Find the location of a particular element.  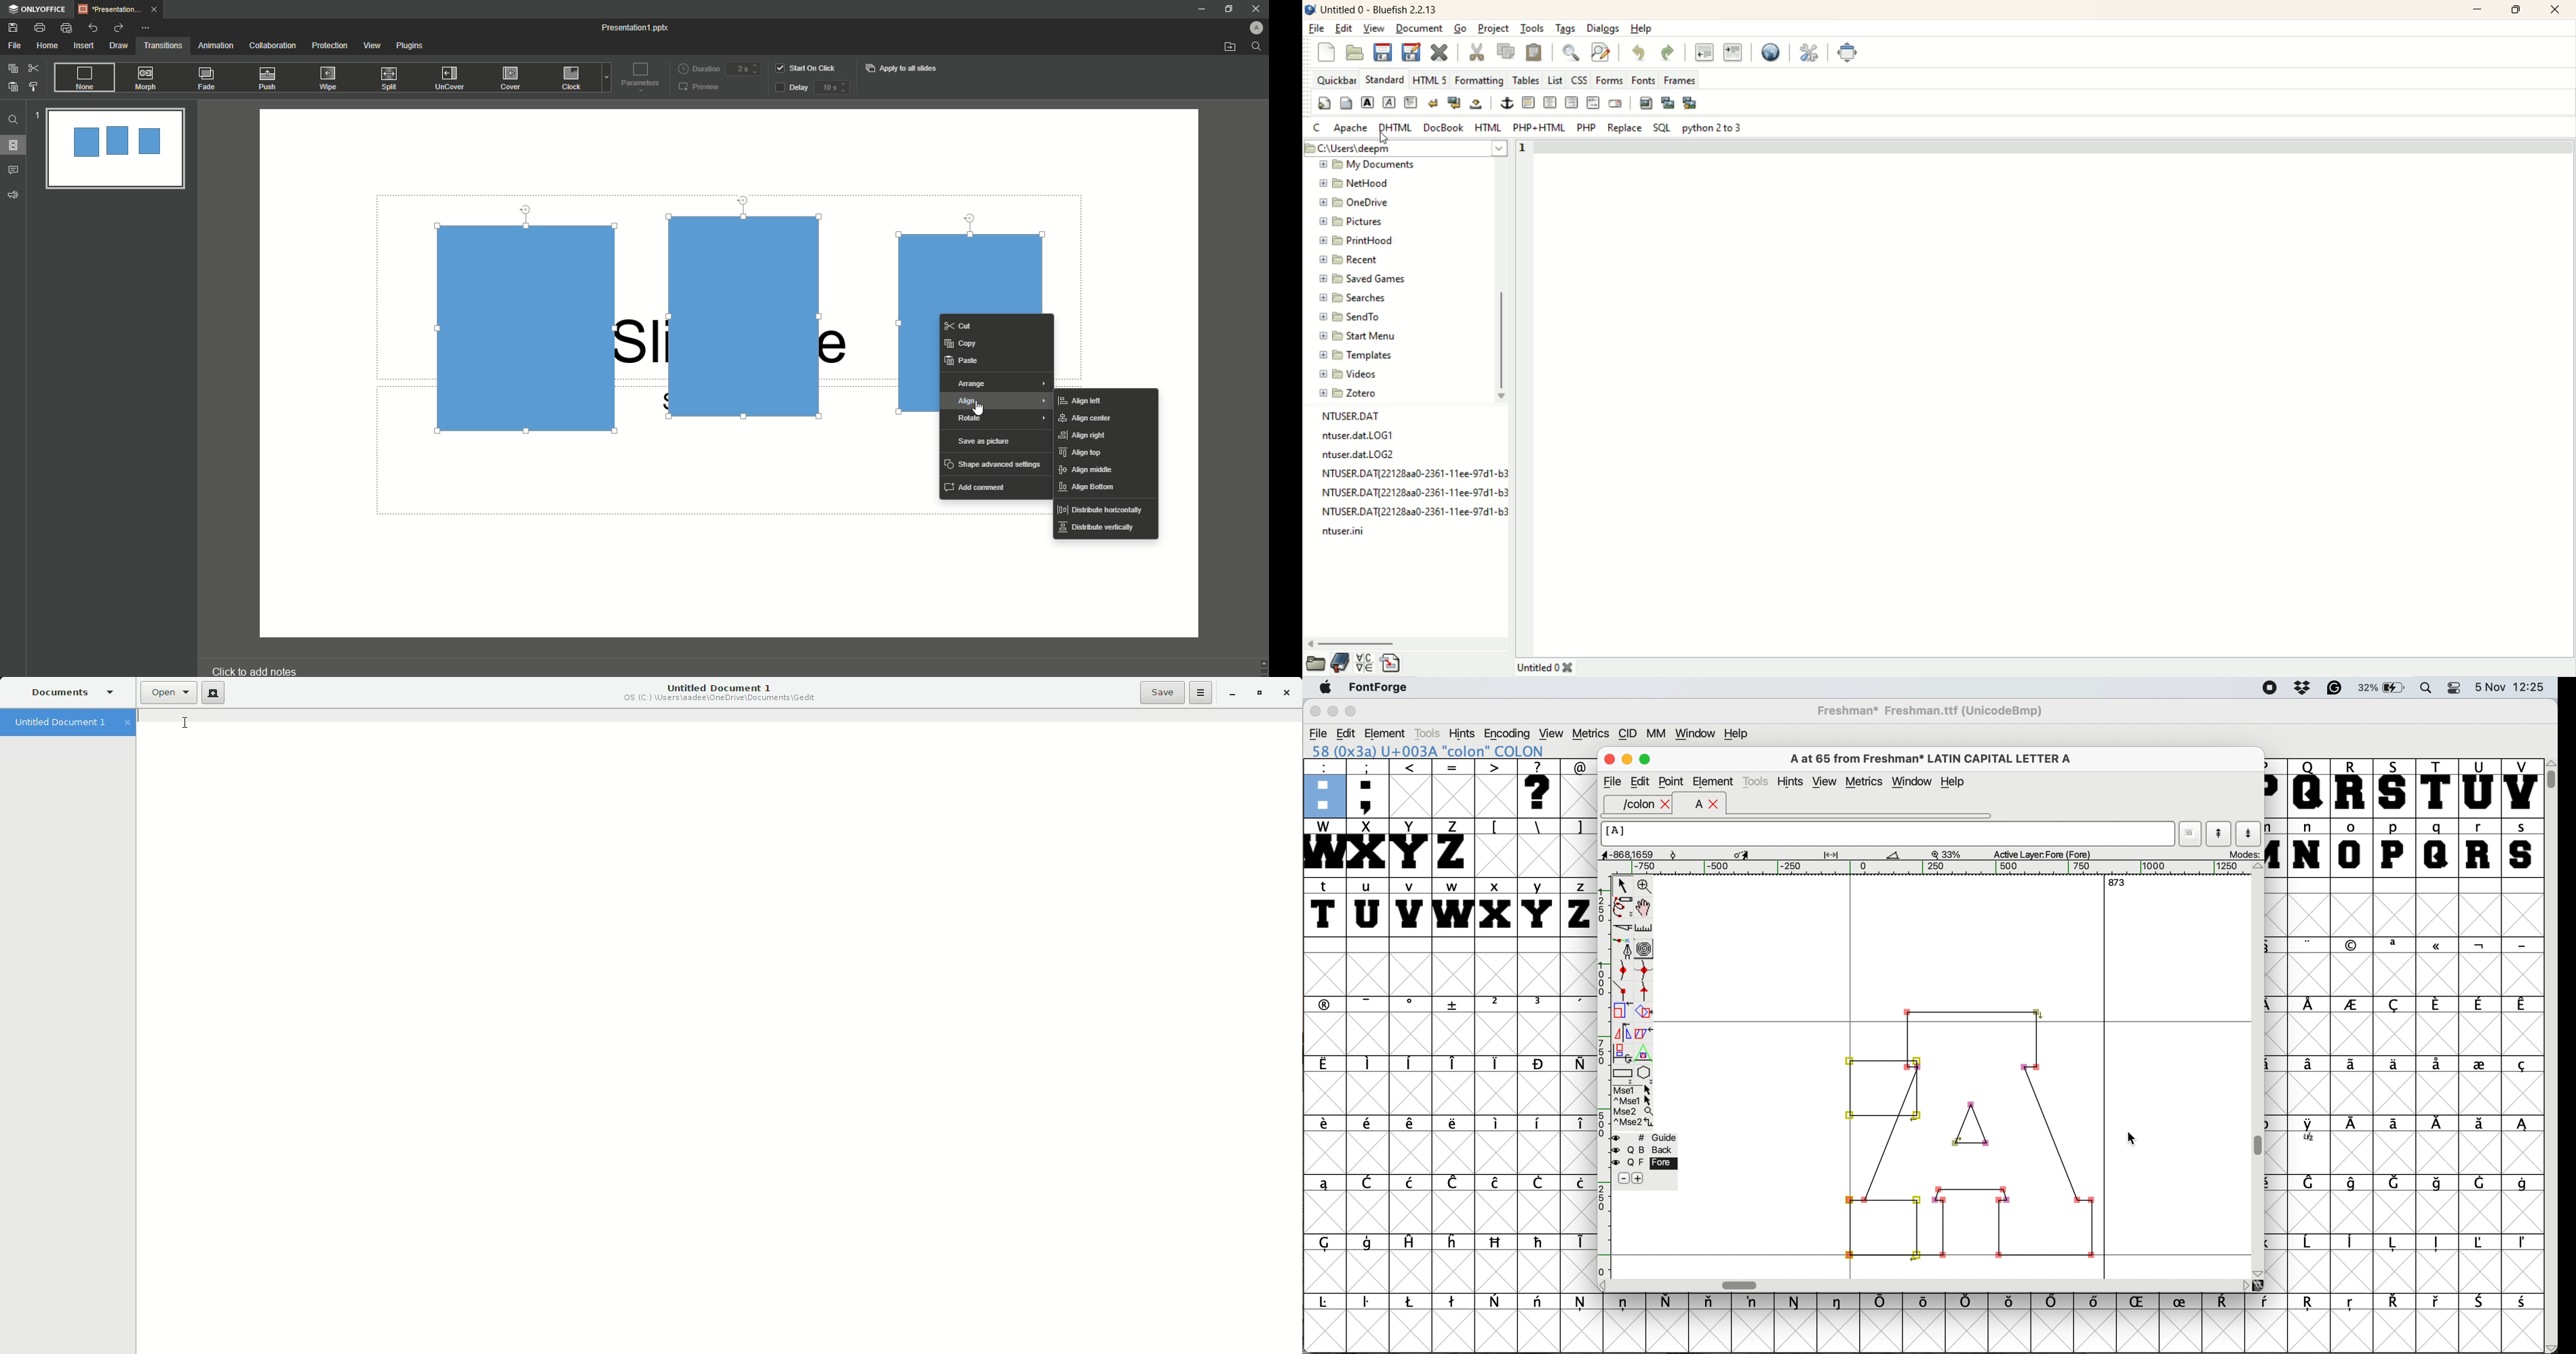

metrics is located at coordinates (1590, 732).